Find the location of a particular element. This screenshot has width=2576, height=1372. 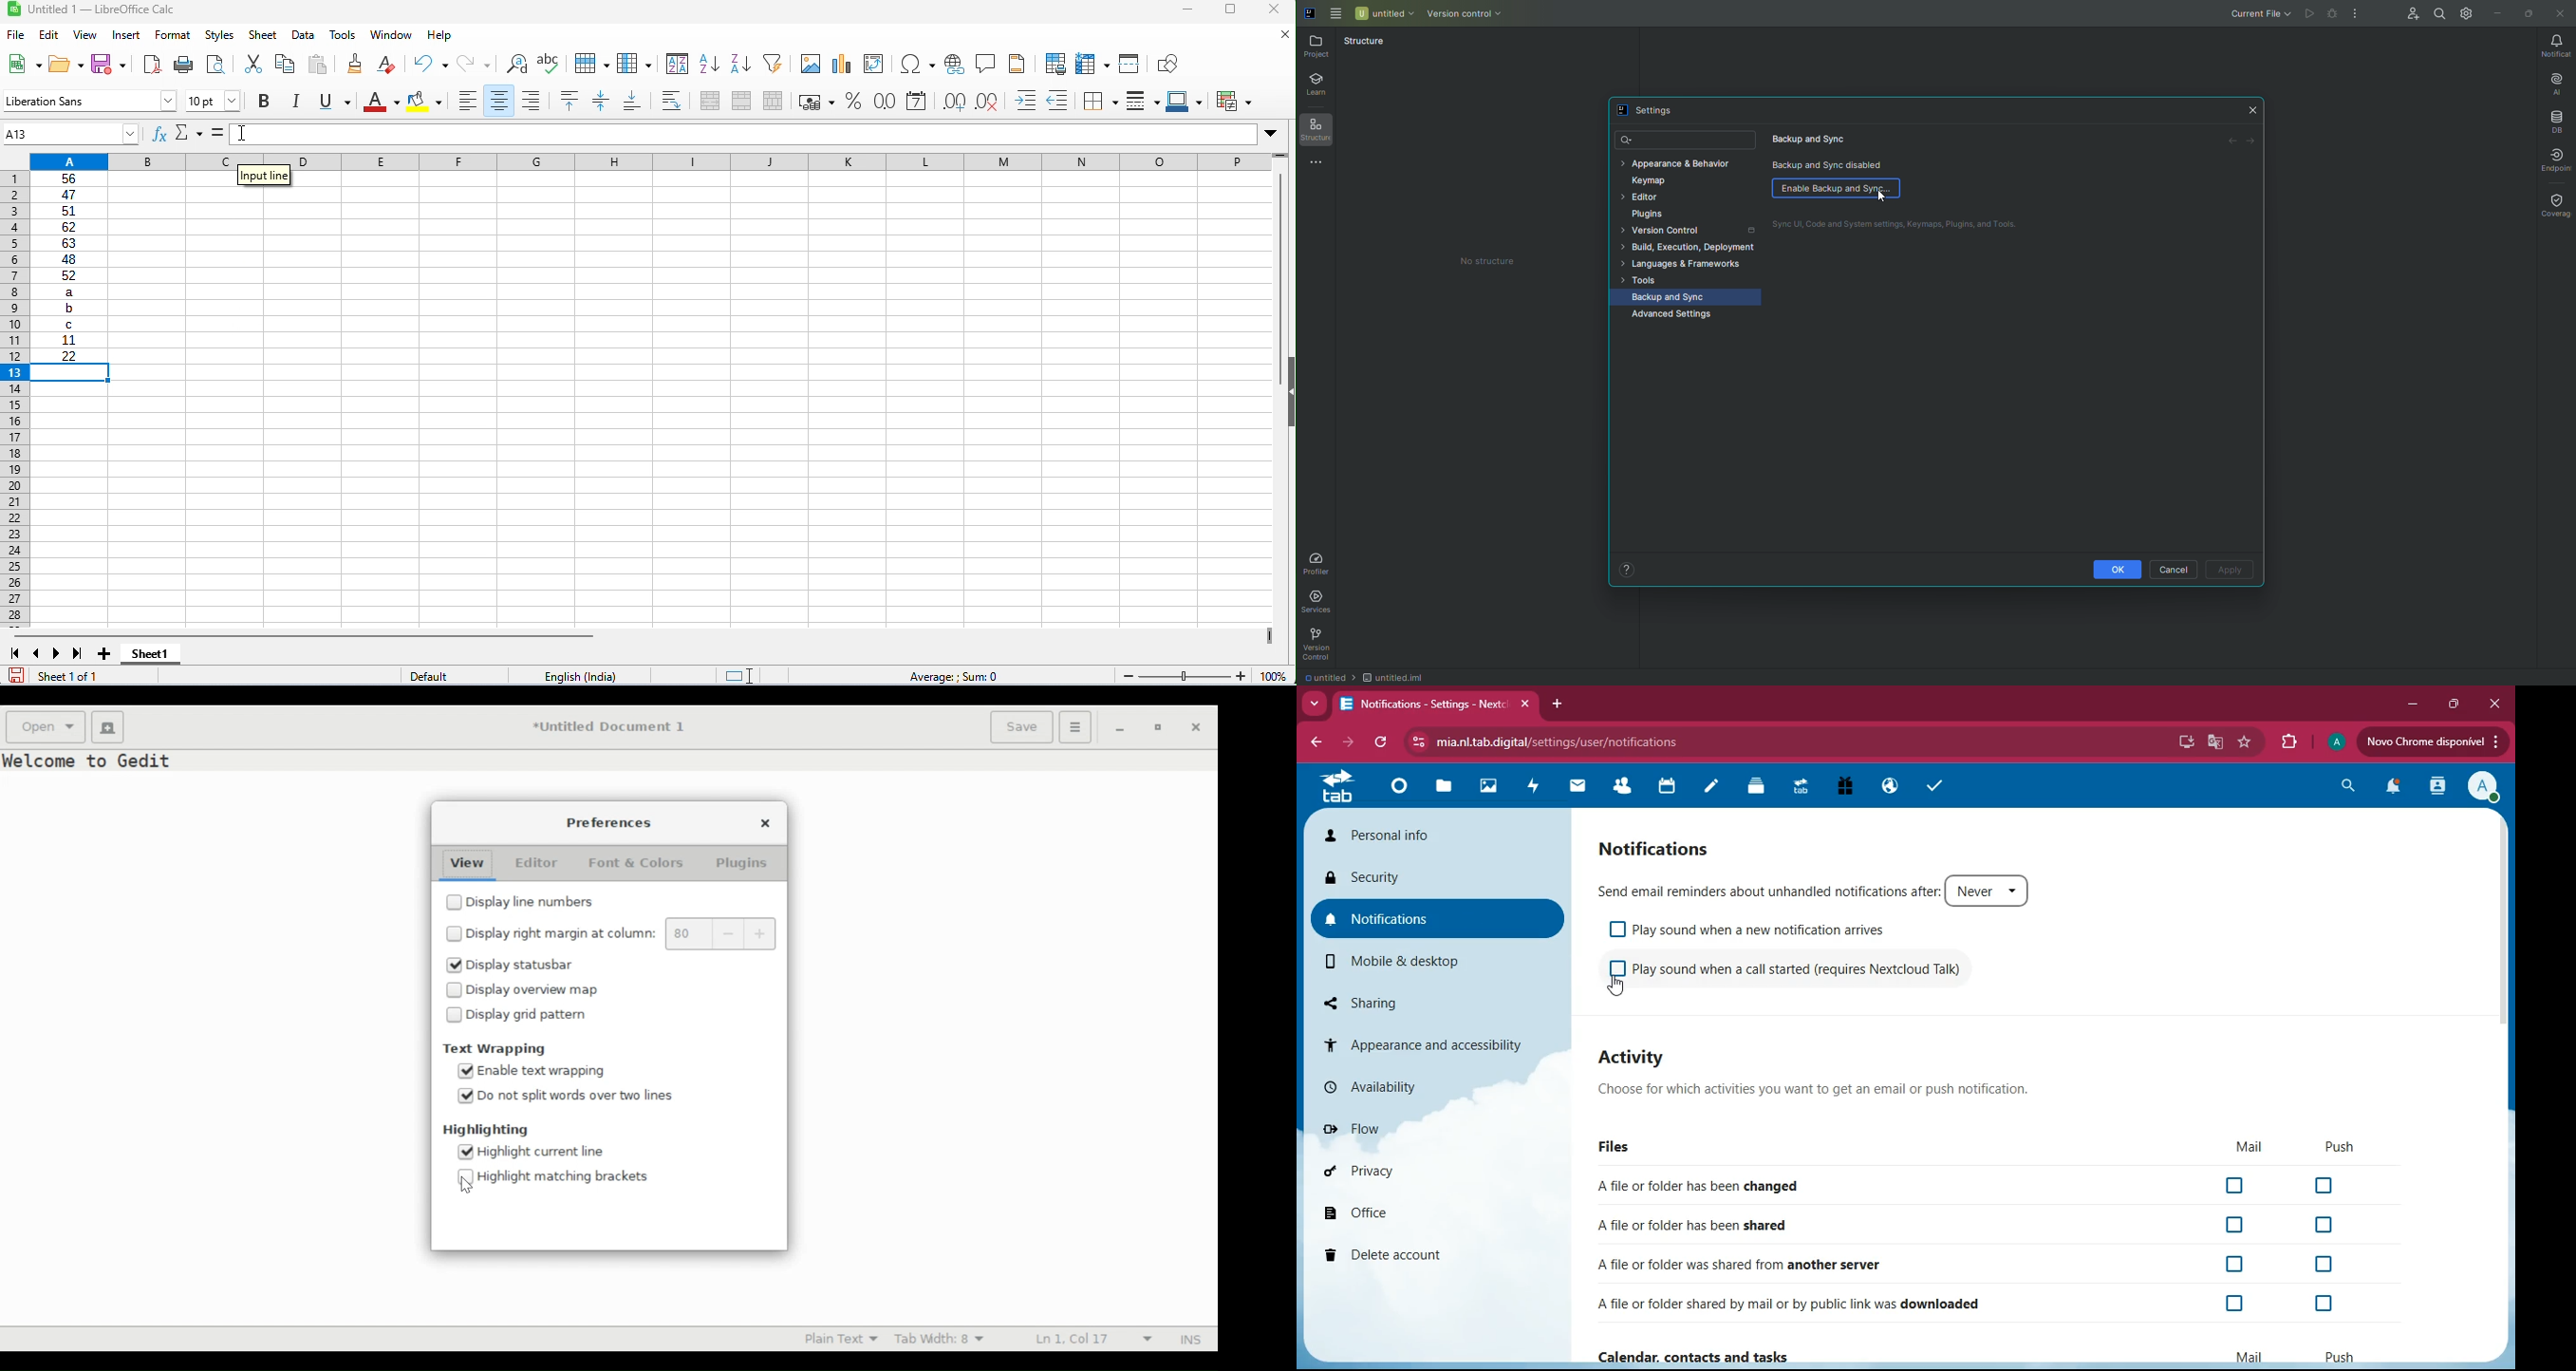

cut is located at coordinates (252, 65).